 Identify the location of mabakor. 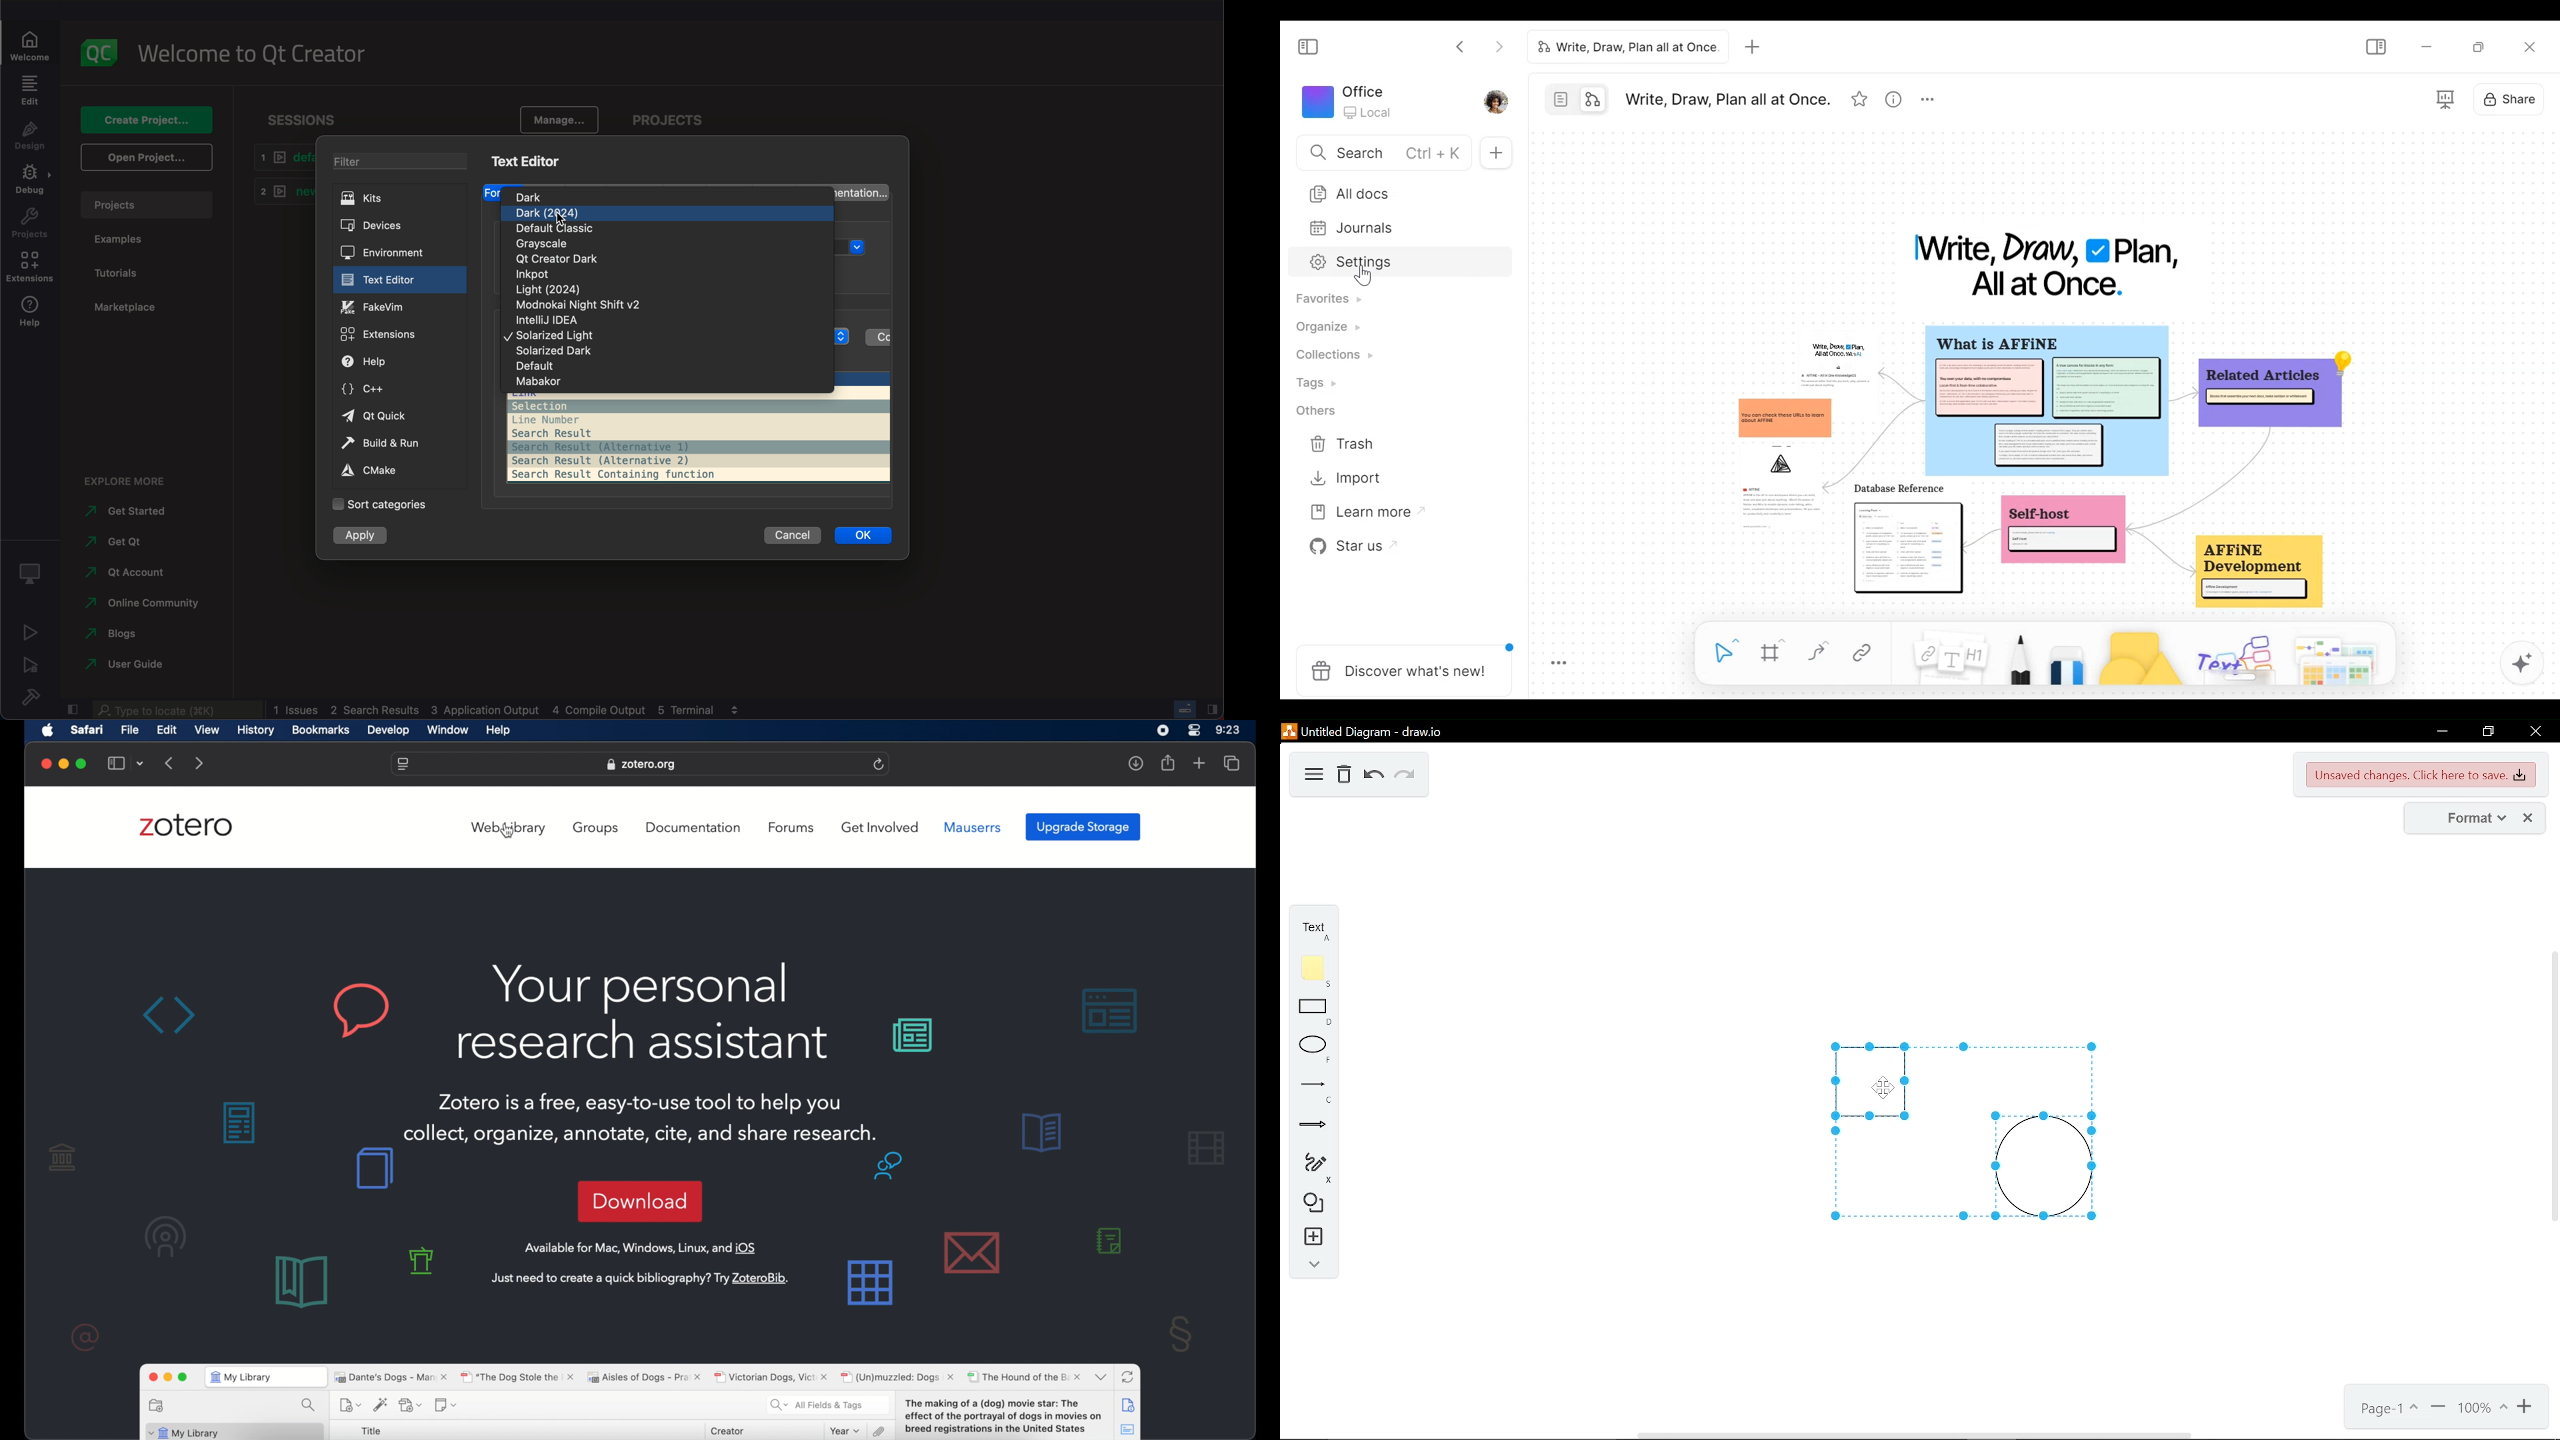
(553, 382).